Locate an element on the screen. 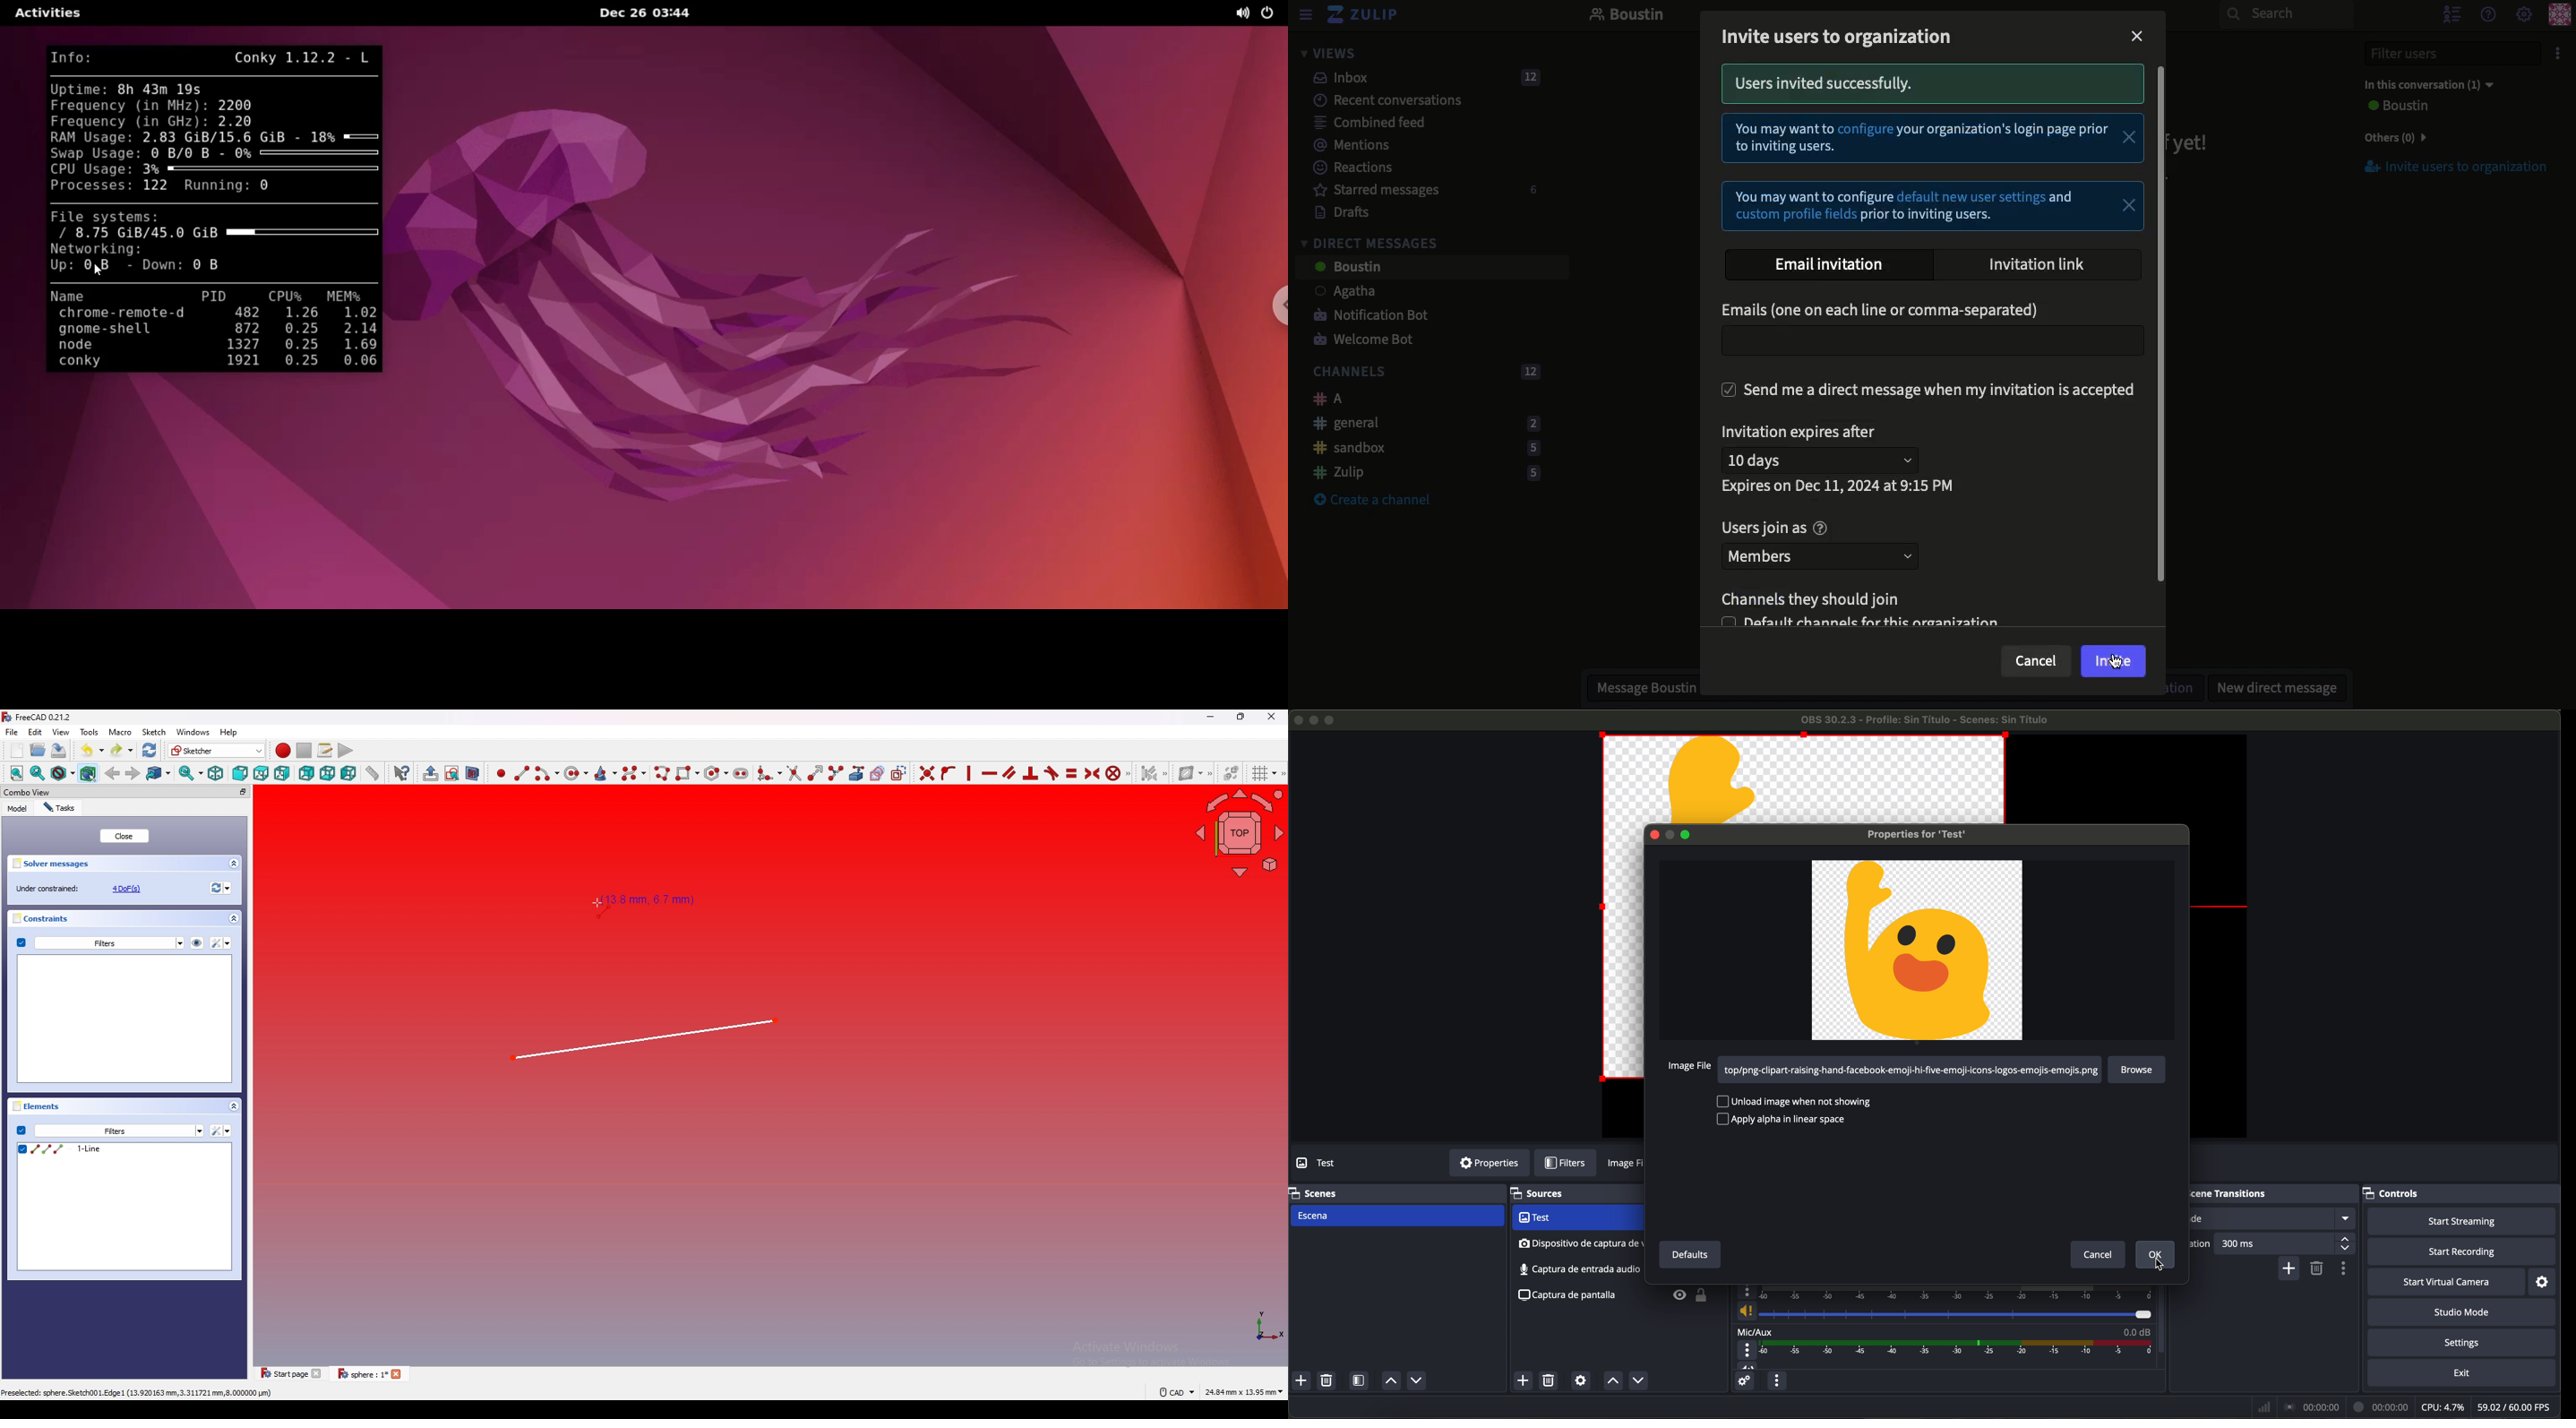  add scene is located at coordinates (1301, 1381).